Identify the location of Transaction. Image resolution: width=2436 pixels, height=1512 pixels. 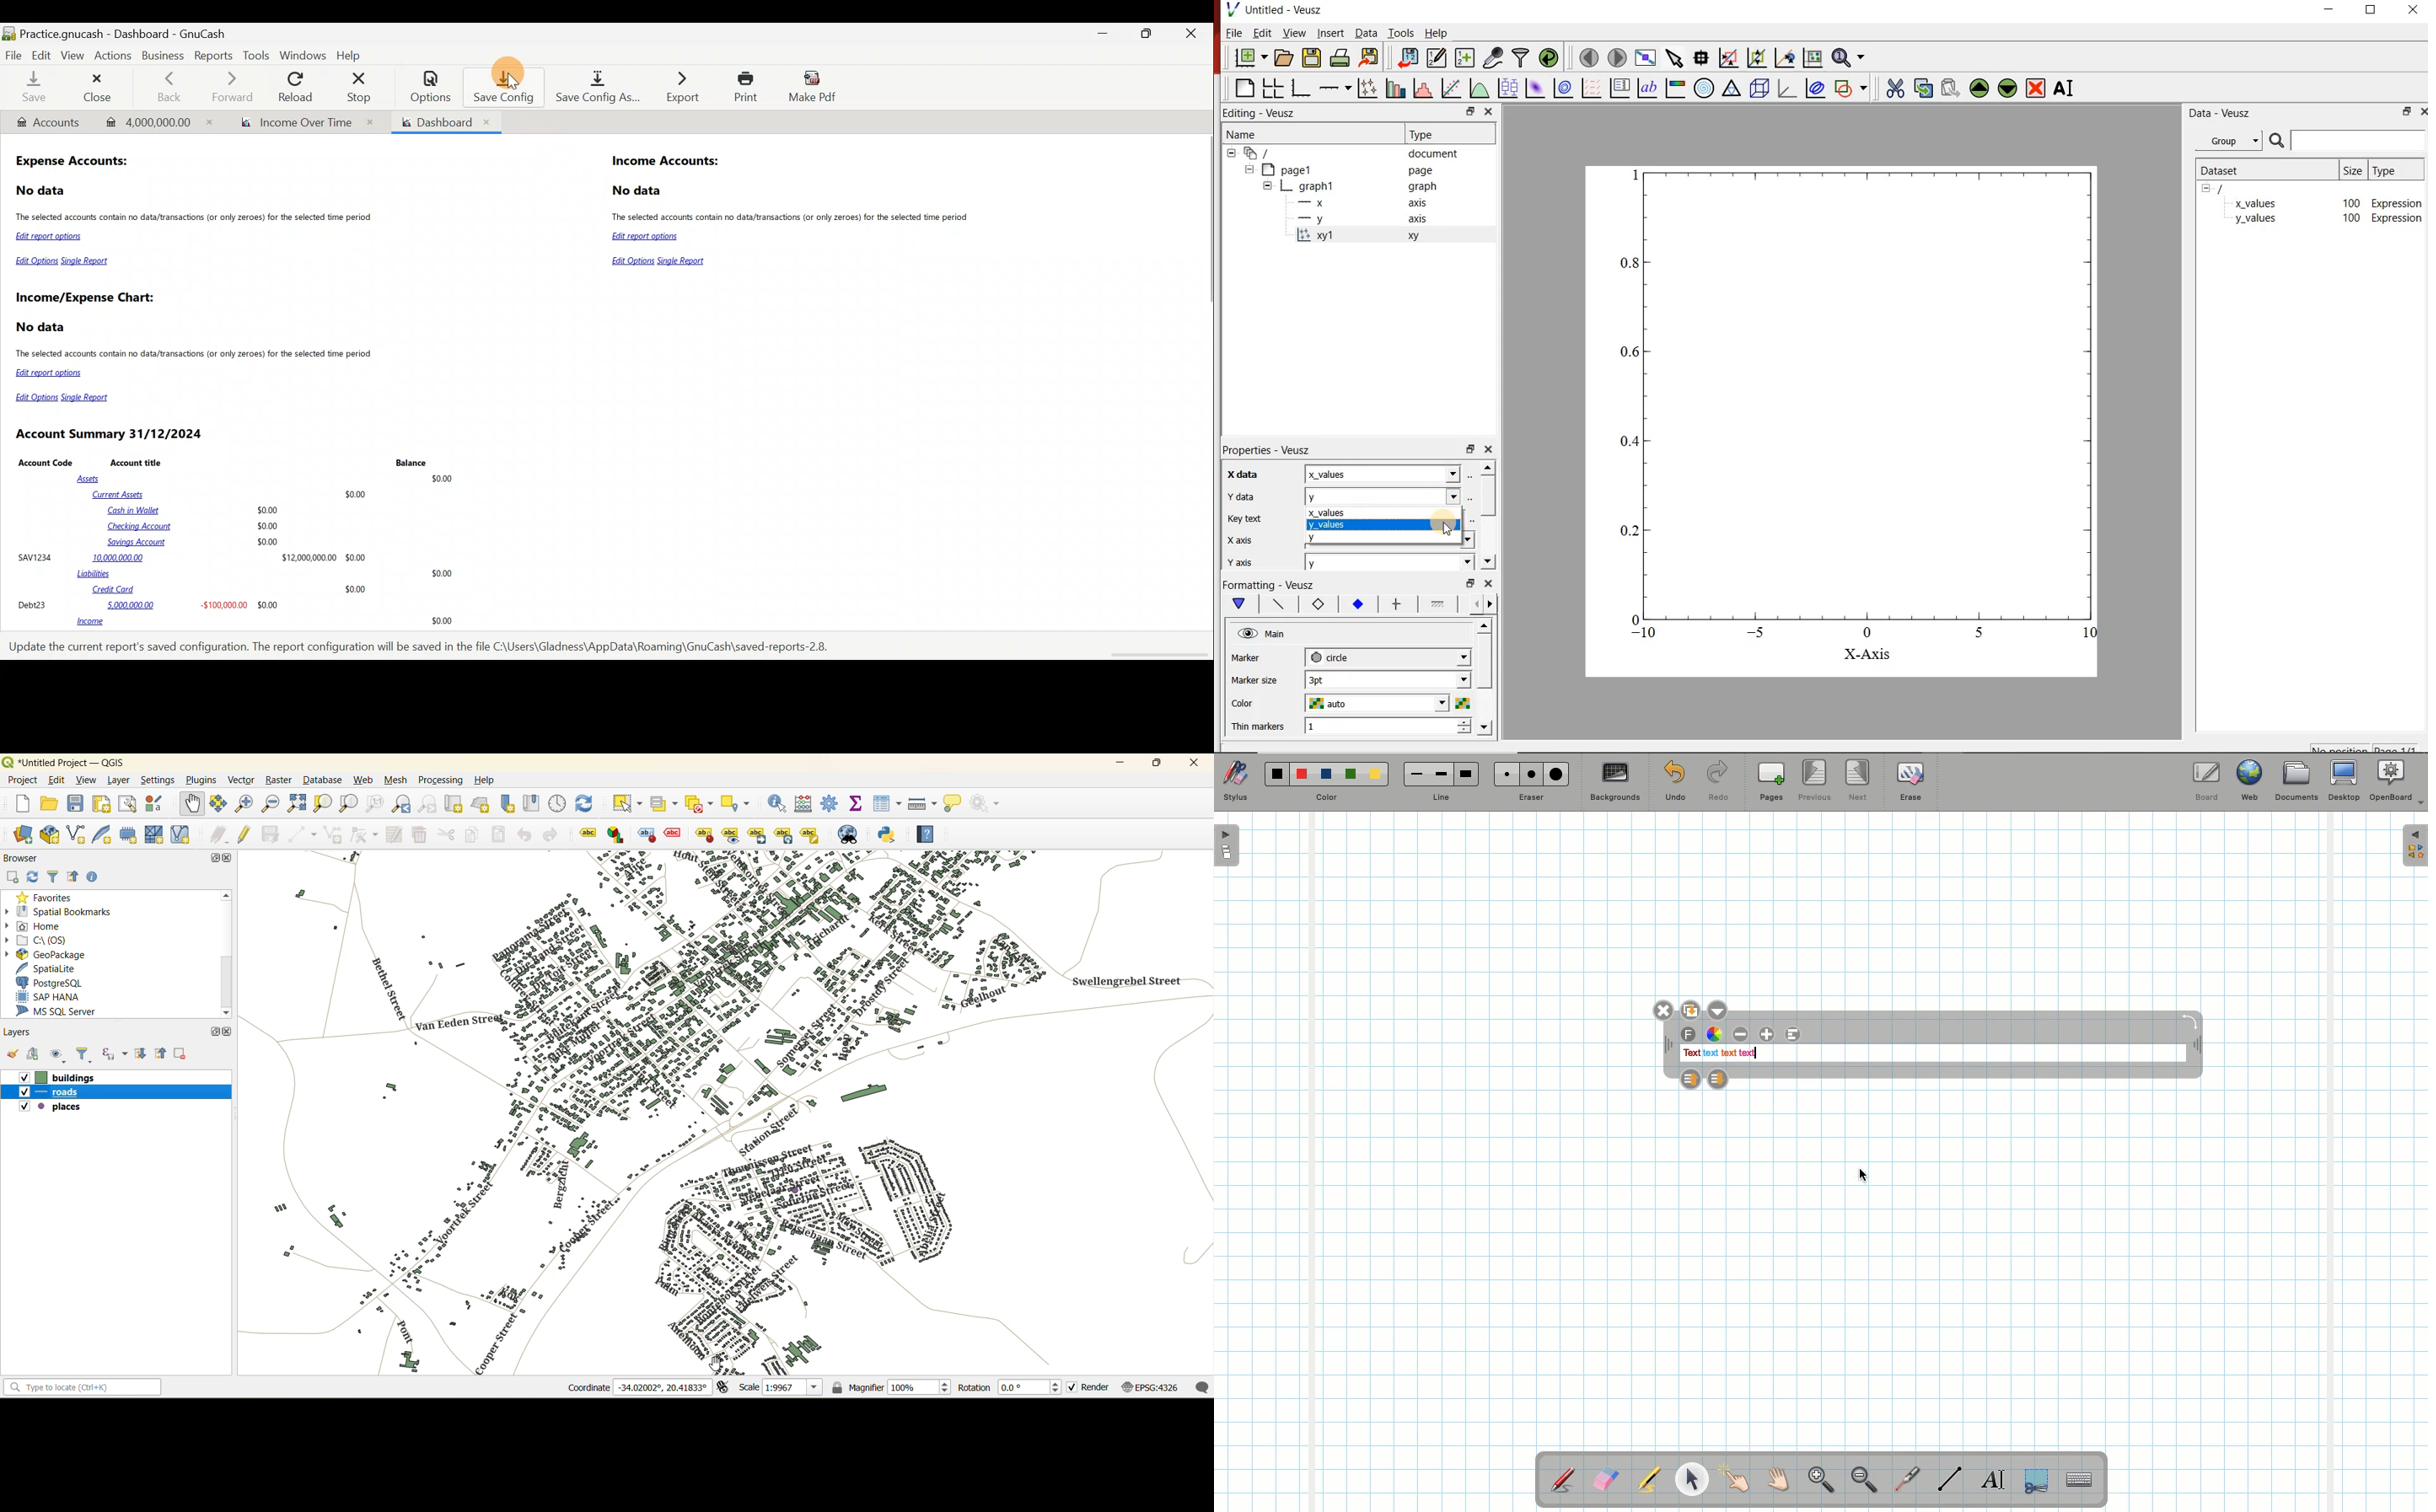
(153, 121).